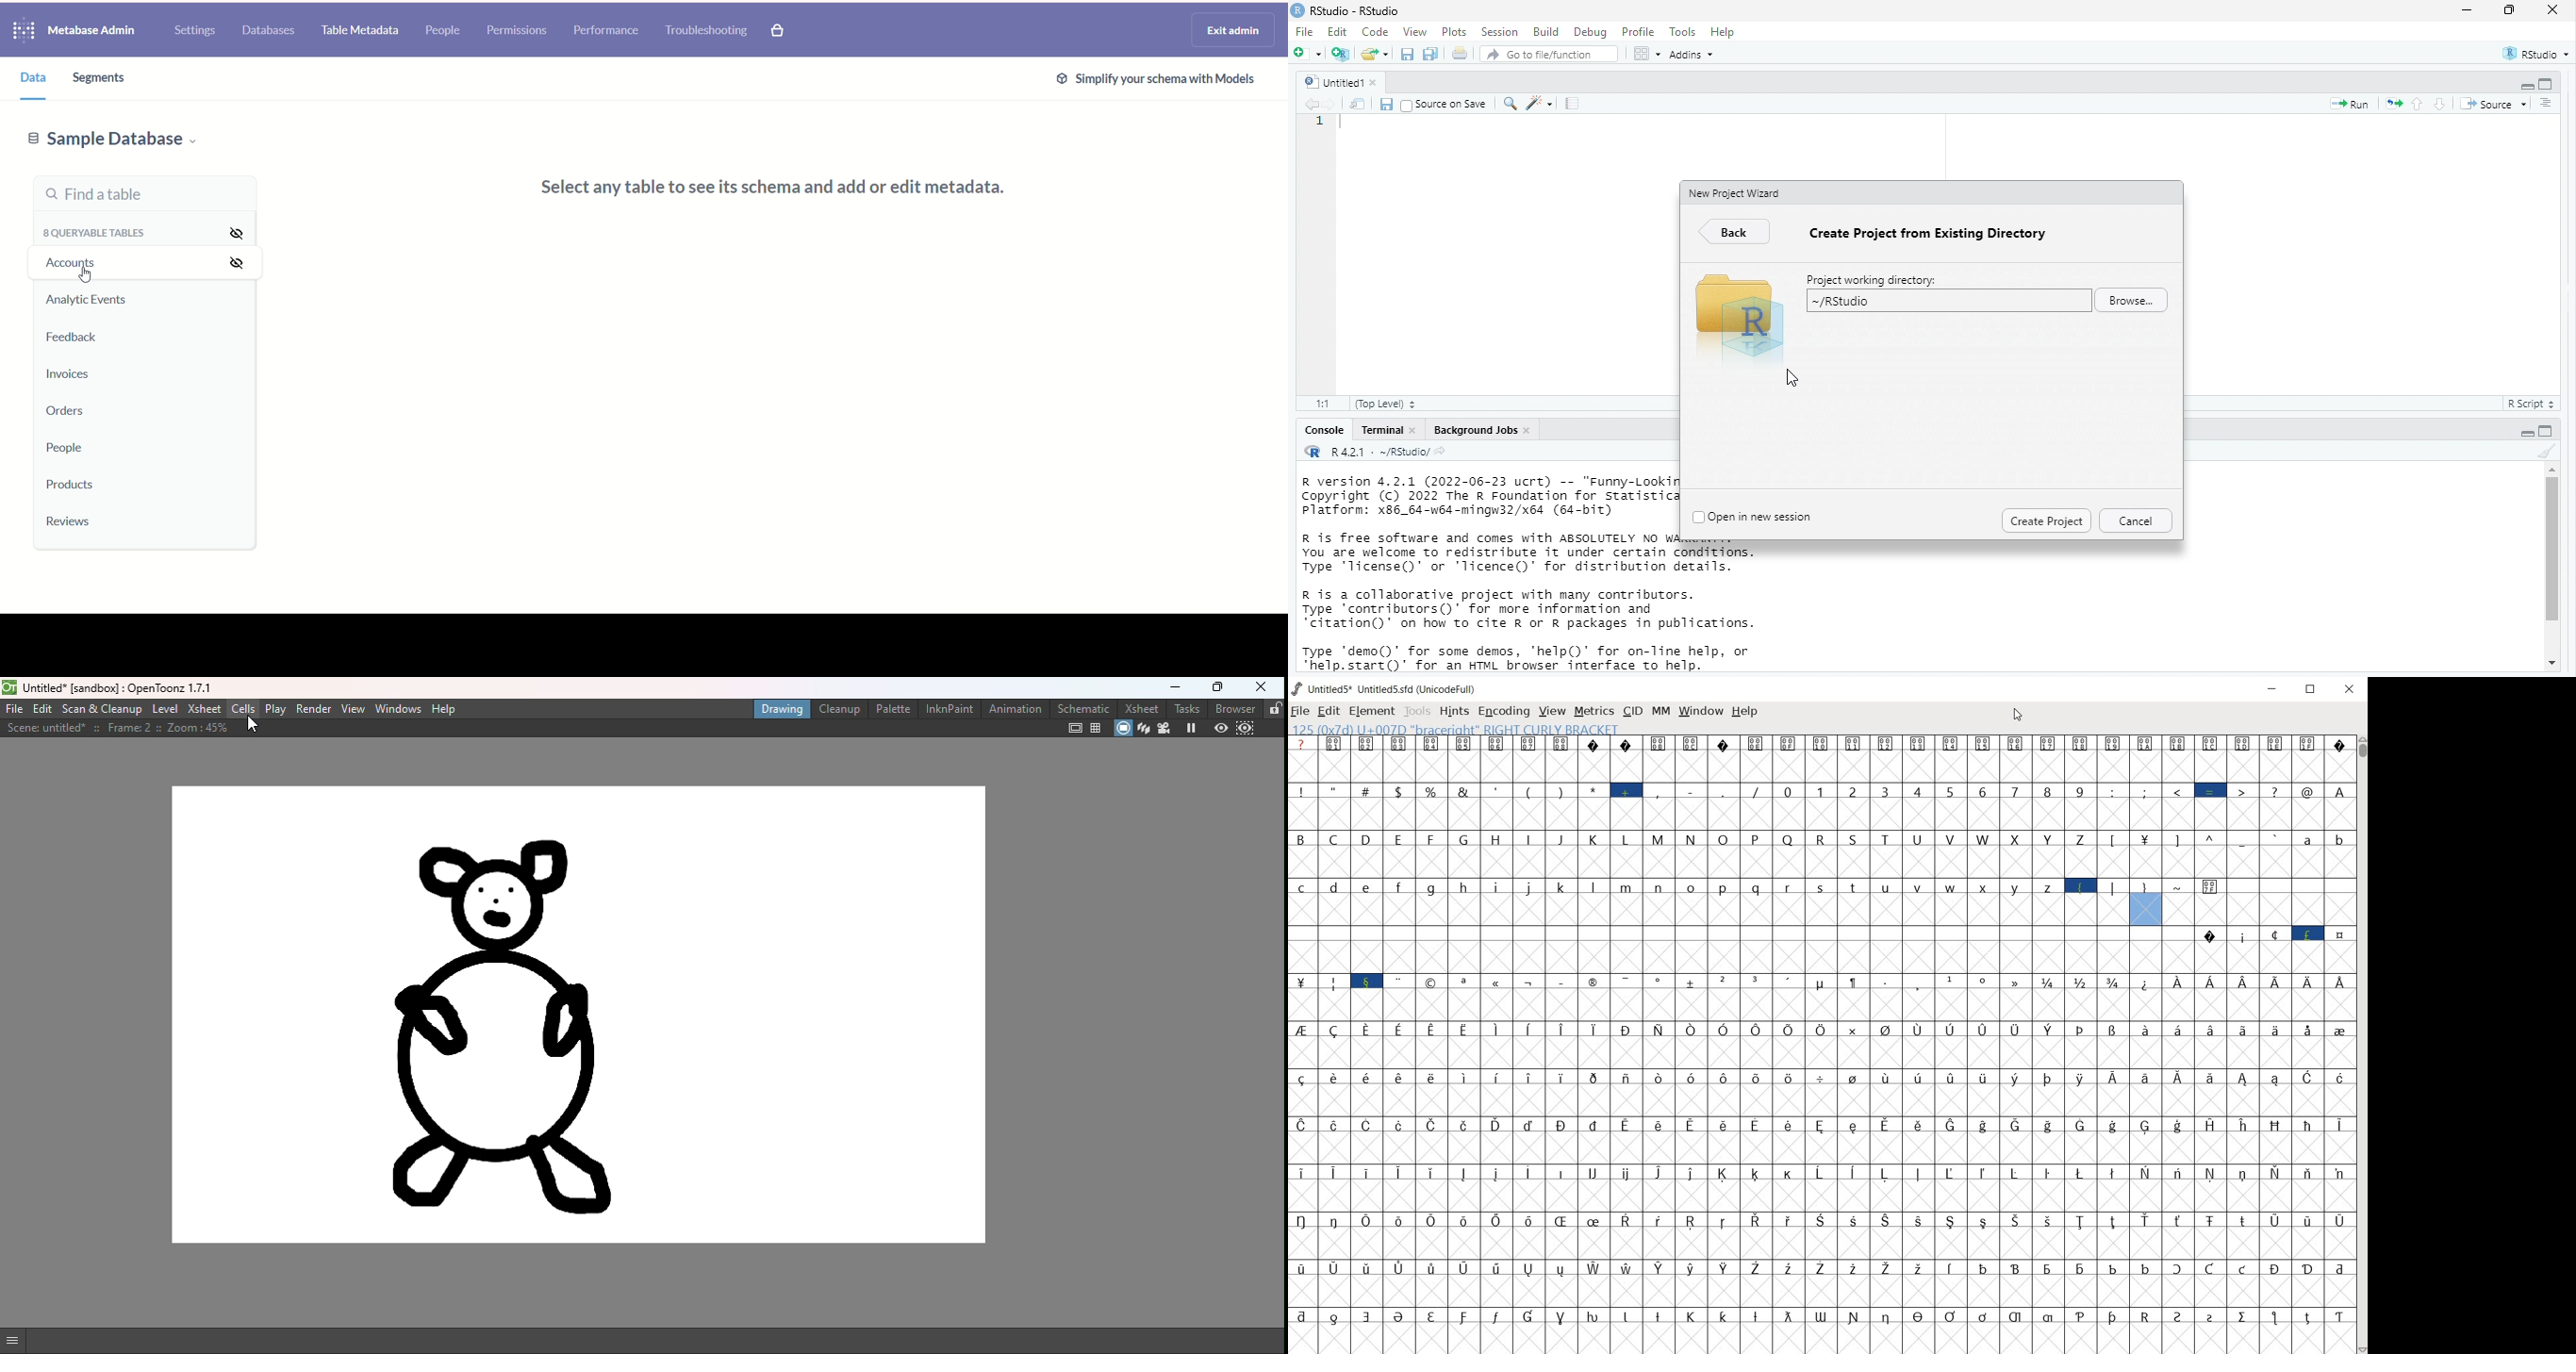 The height and width of the screenshot is (1372, 2576). What do you see at coordinates (1574, 104) in the screenshot?
I see `compile report` at bounding box center [1574, 104].